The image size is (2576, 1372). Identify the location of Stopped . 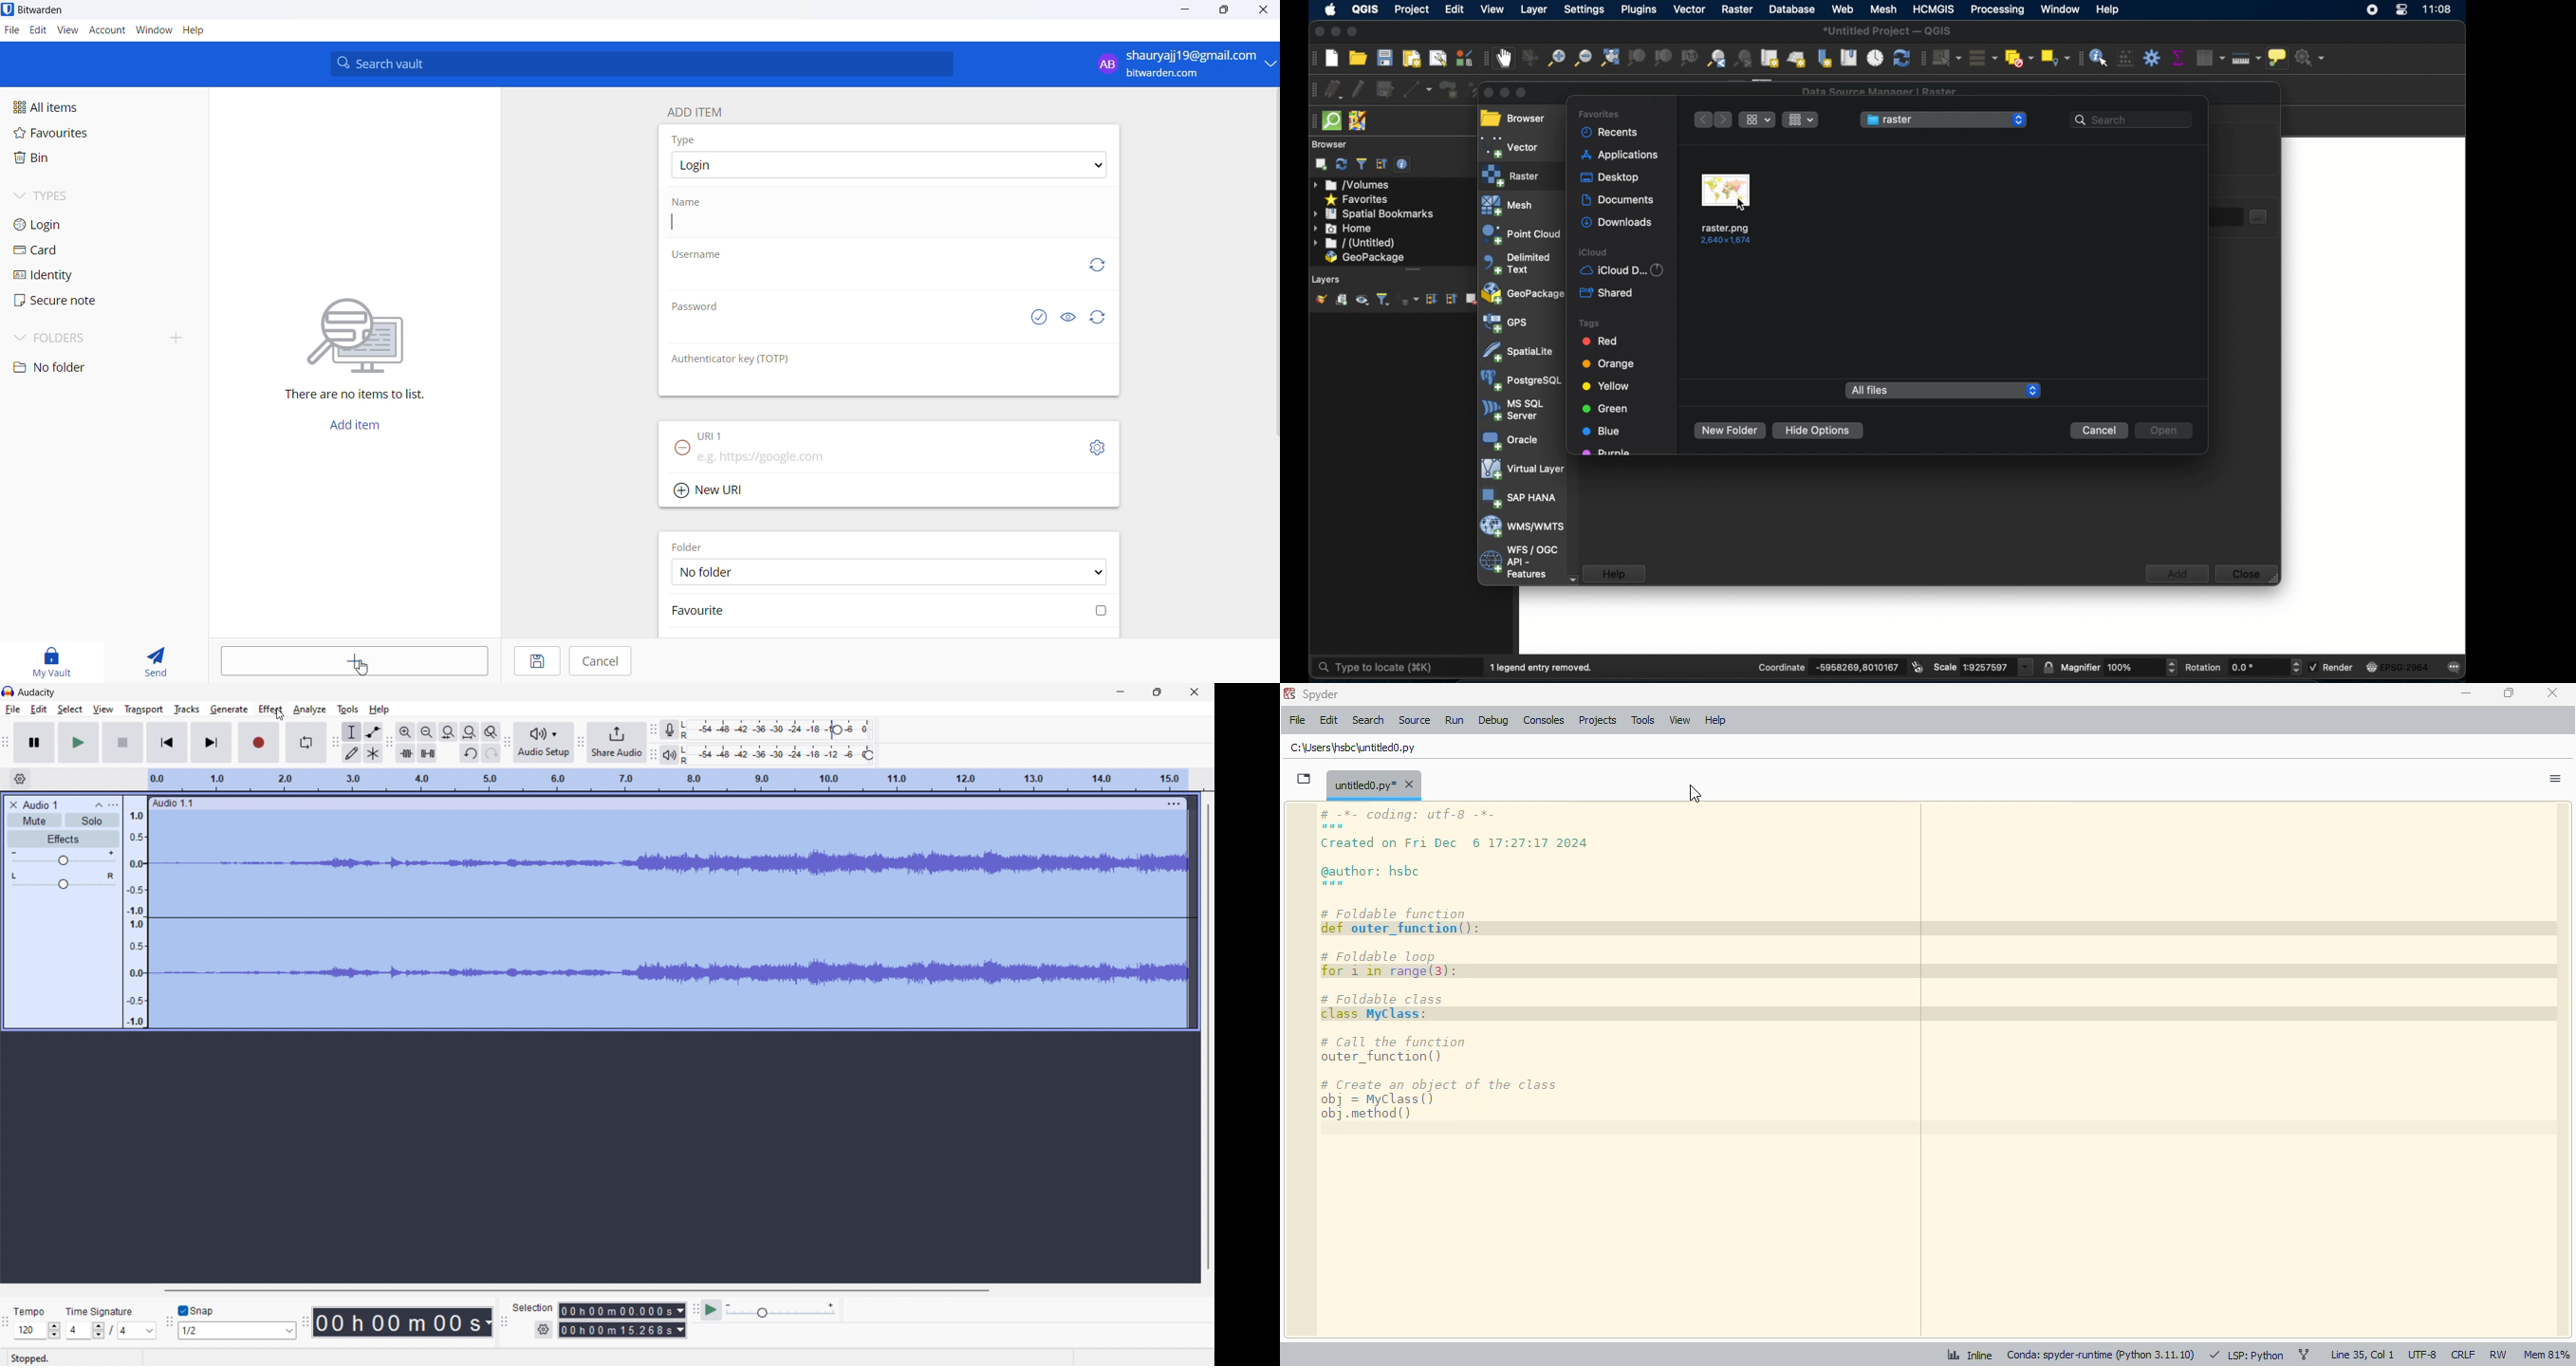
(32, 1358).